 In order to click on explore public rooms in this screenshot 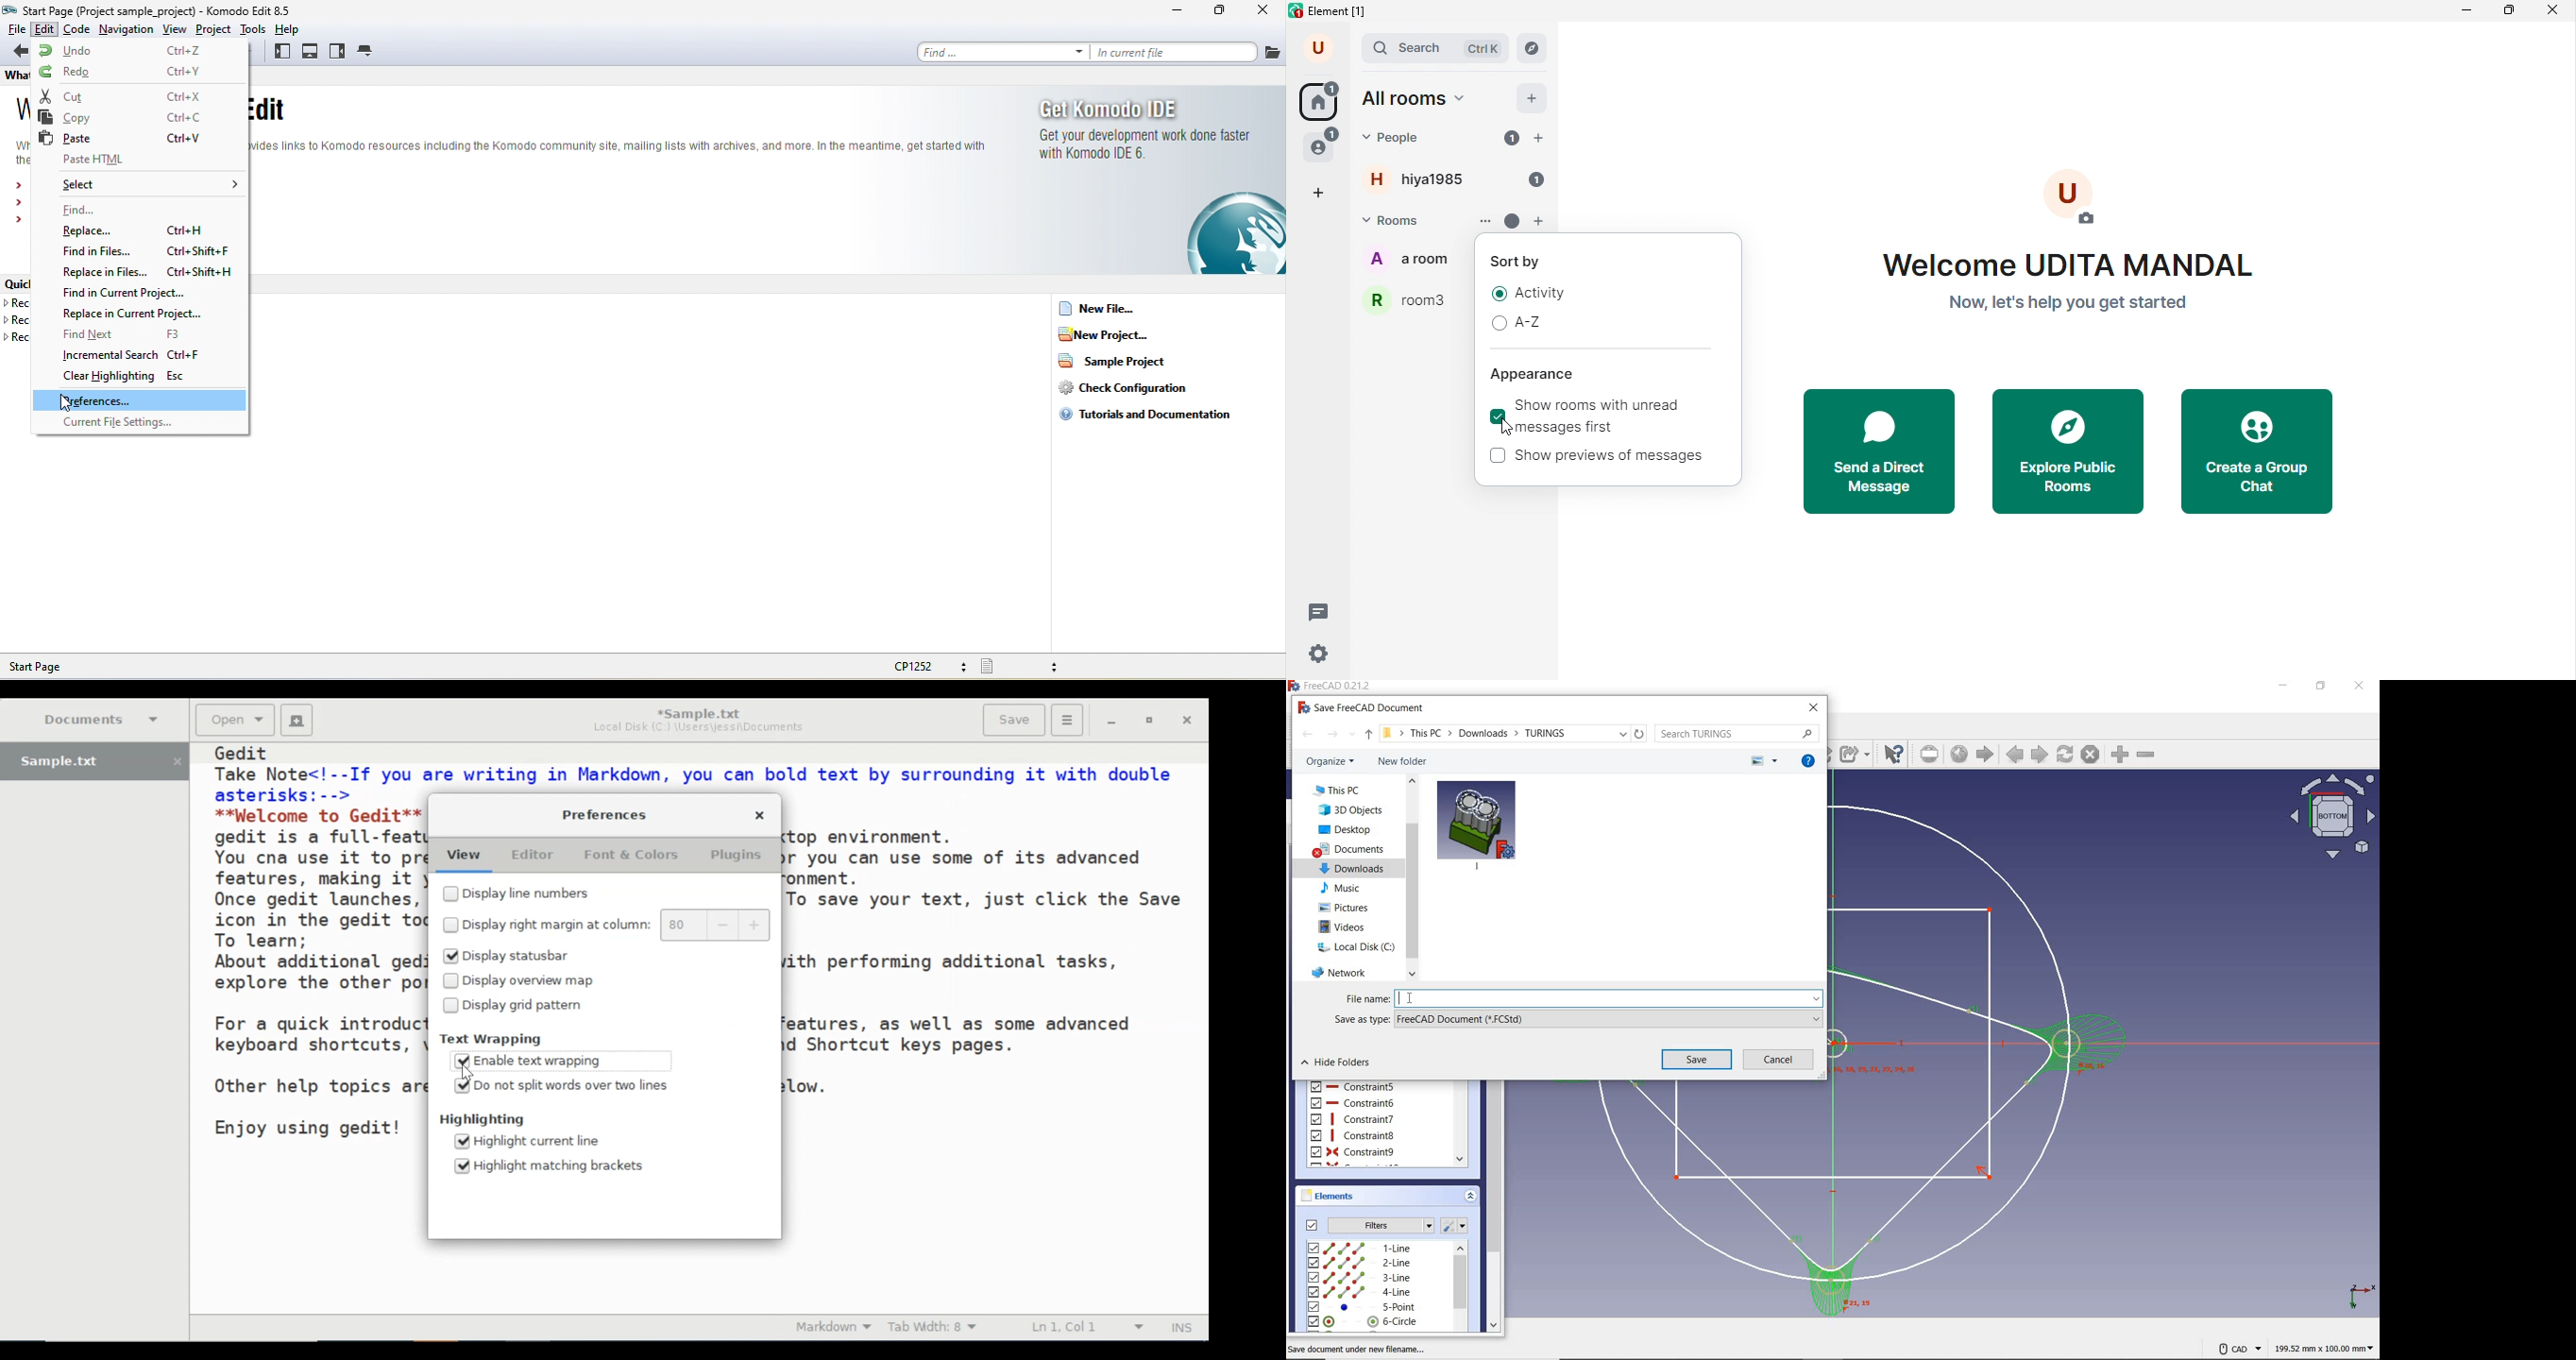, I will do `click(2069, 451)`.